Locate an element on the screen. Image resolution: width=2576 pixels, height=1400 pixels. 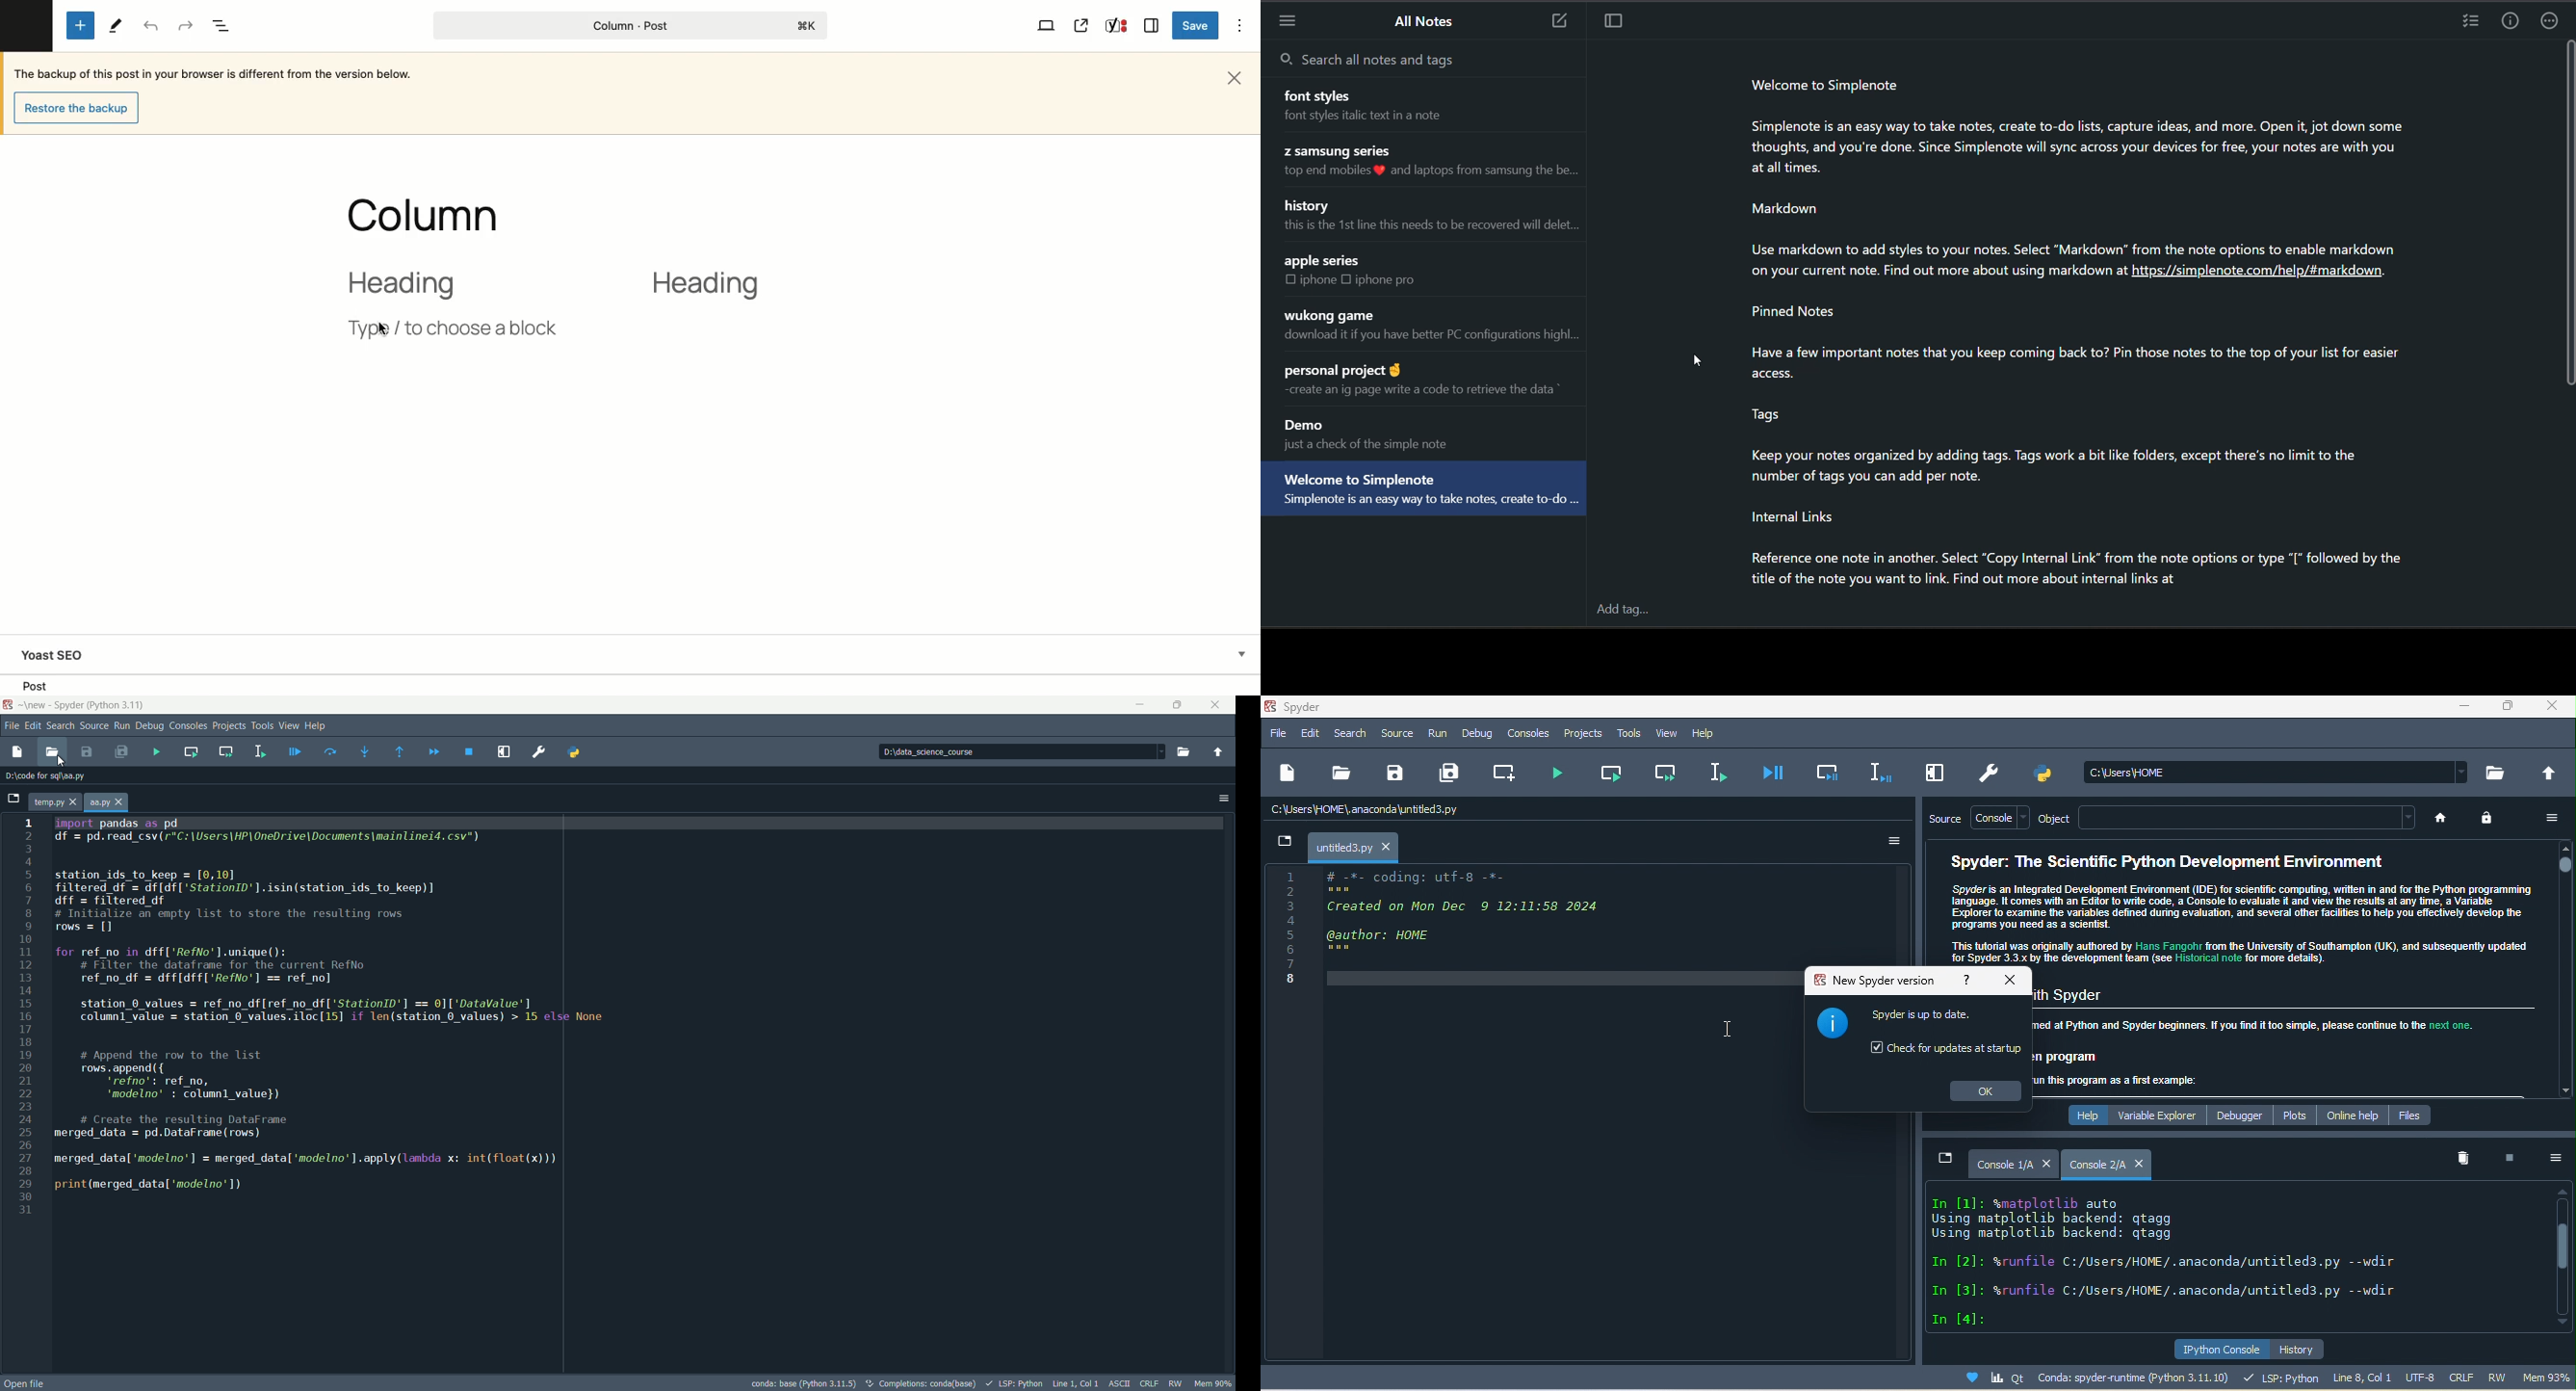
current file path is located at coordinates (50, 775).